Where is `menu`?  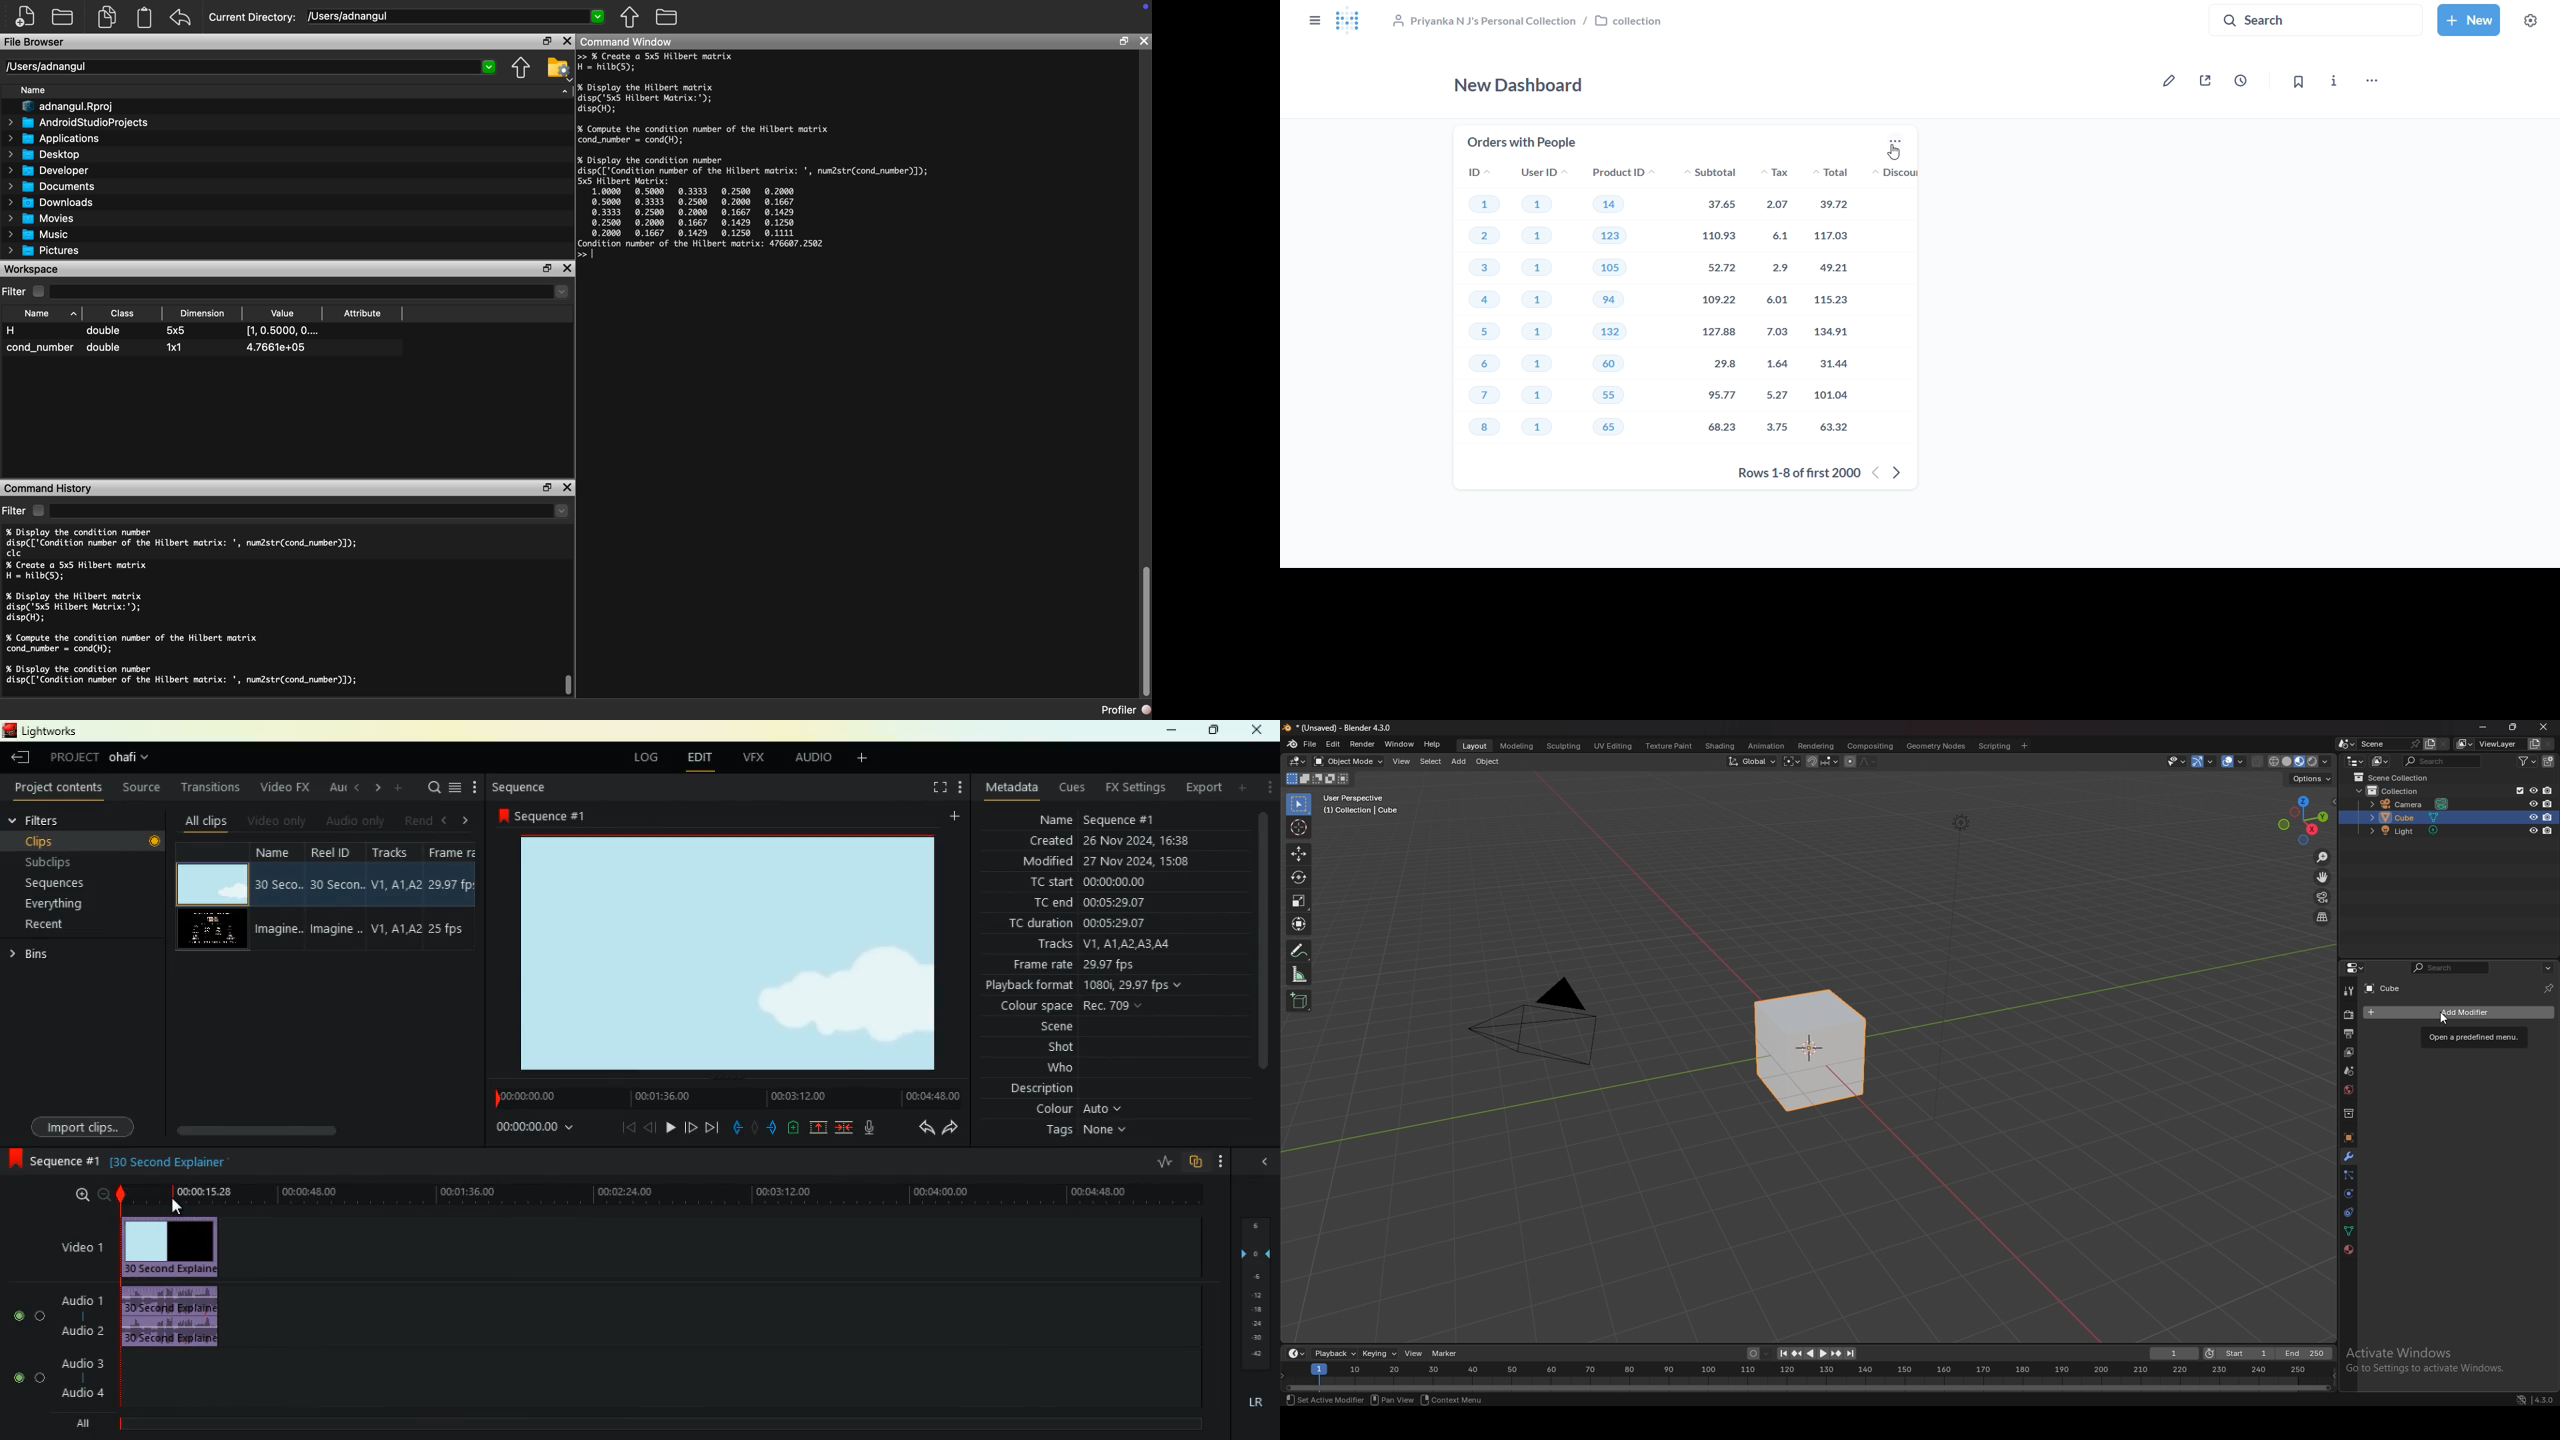 menu is located at coordinates (1226, 1160).